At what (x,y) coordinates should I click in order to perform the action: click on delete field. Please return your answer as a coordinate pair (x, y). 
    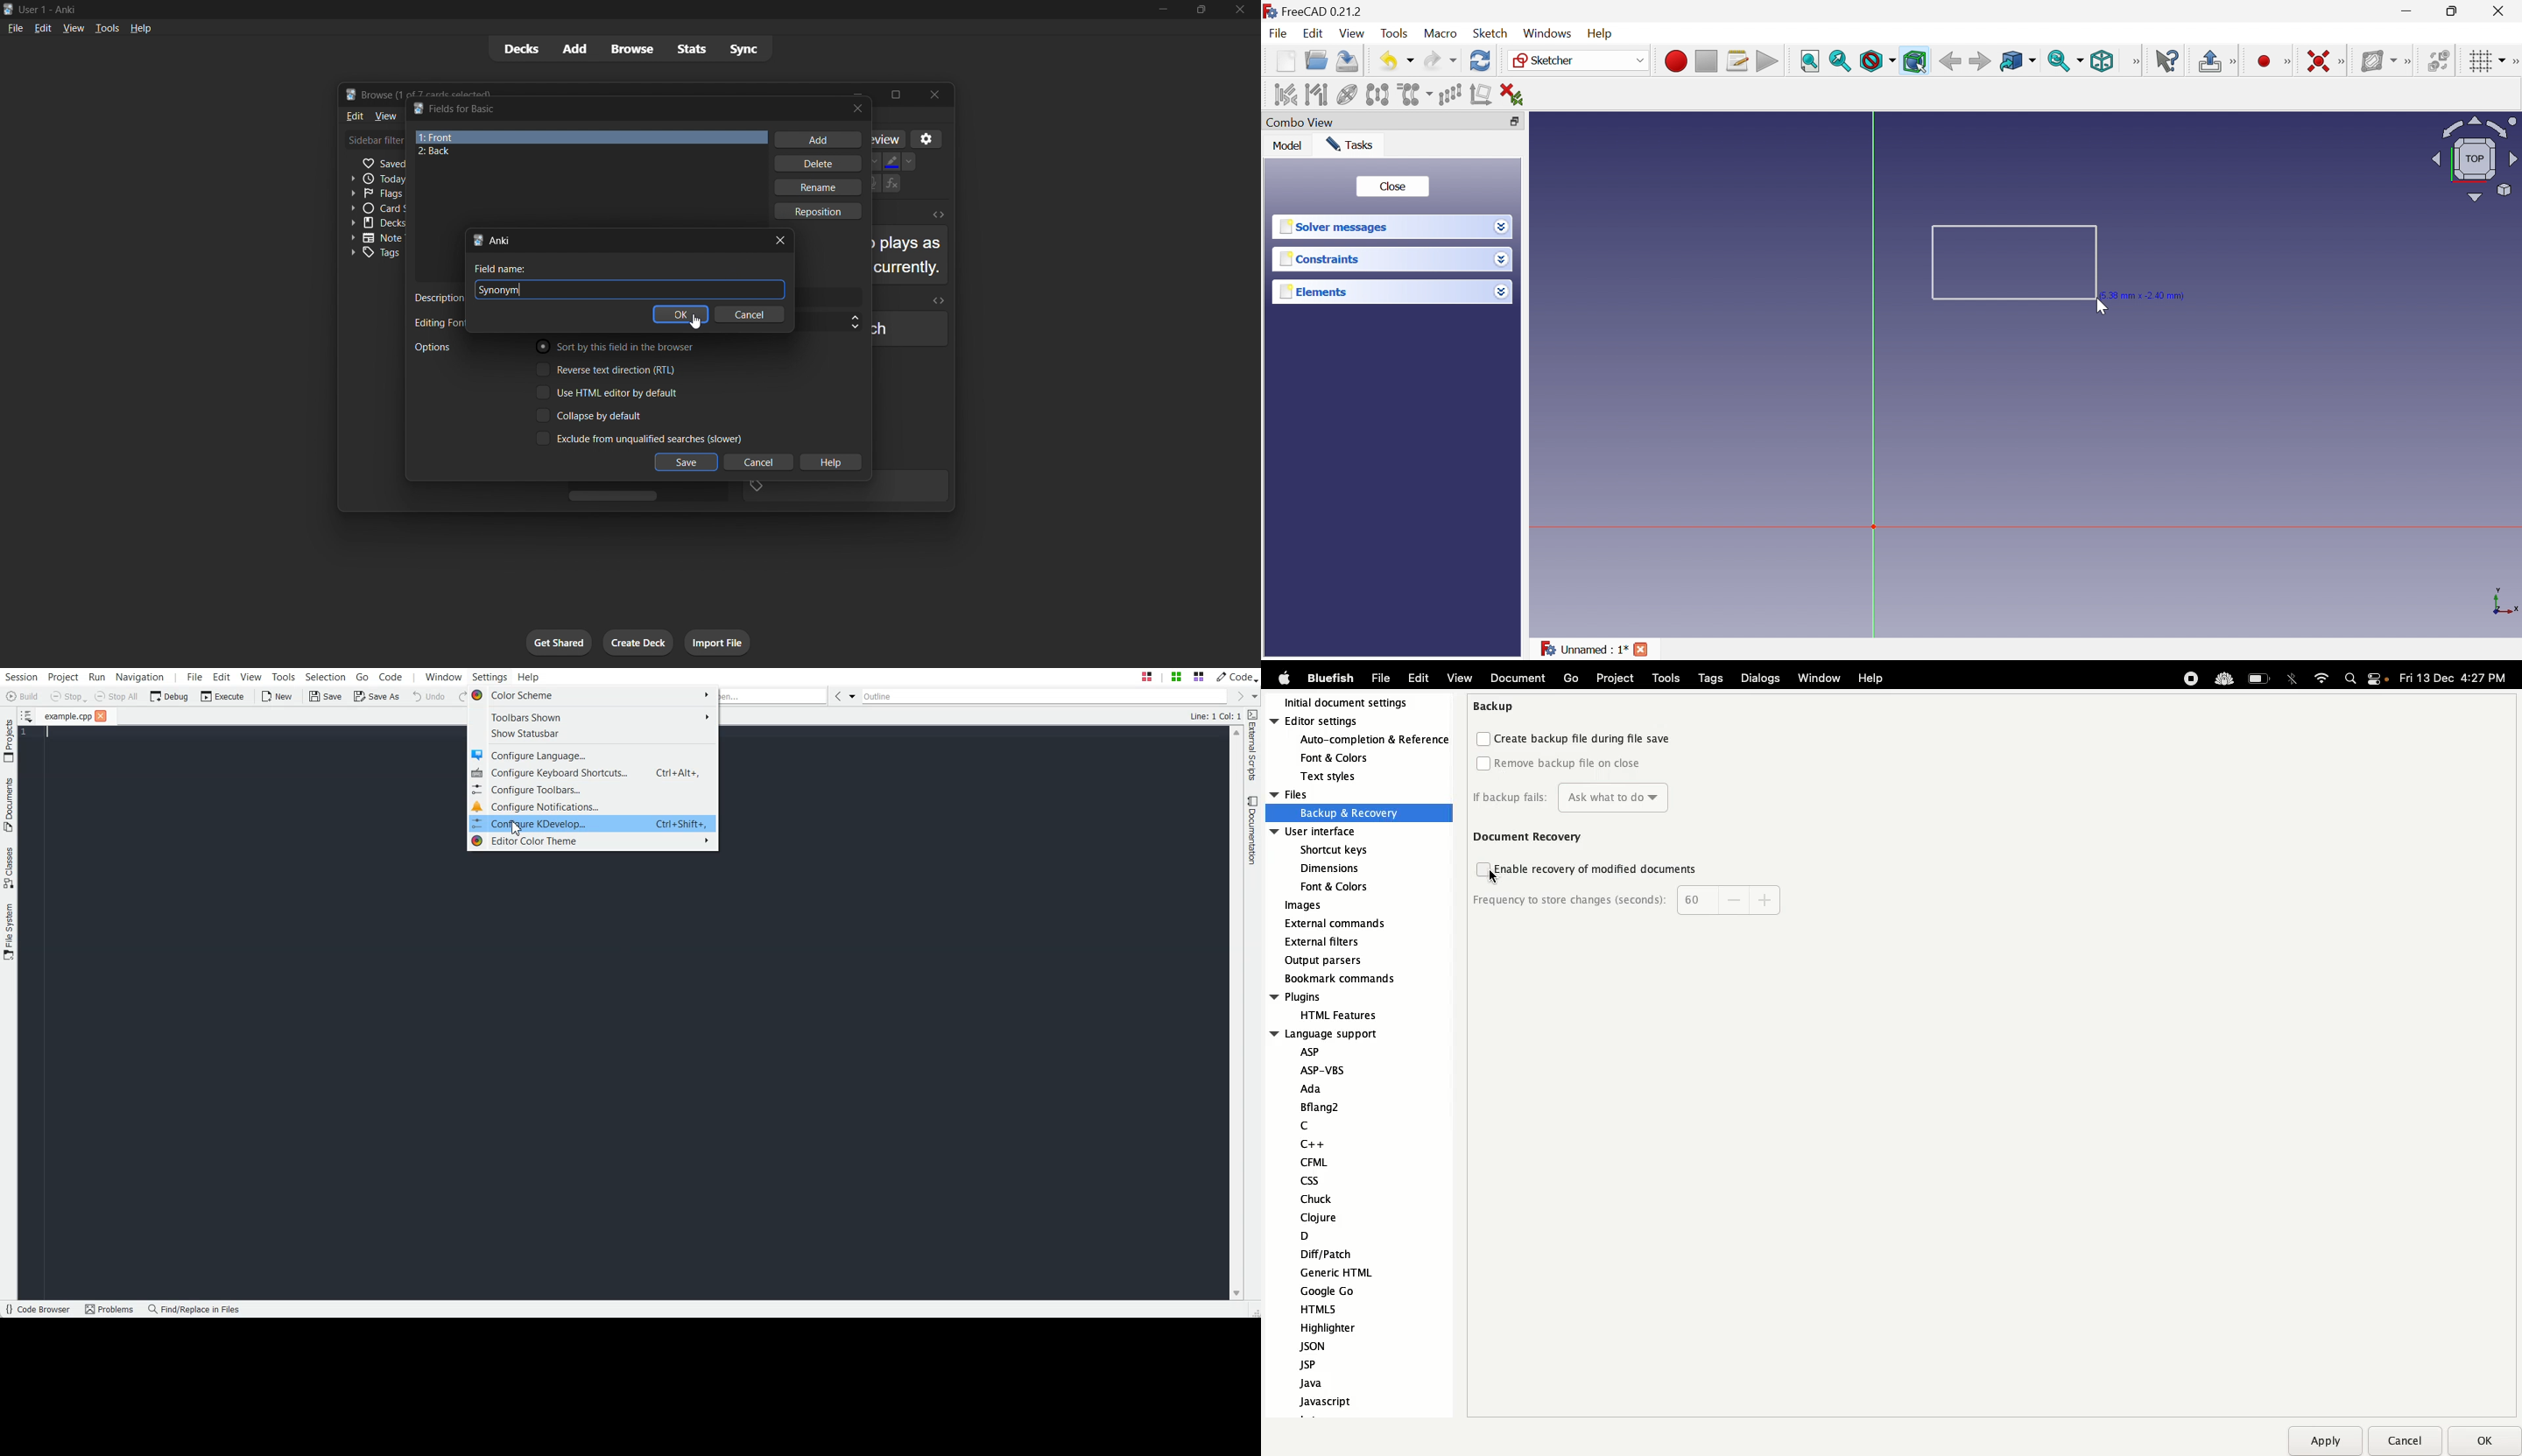
    Looking at the image, I should click on (824, 164).